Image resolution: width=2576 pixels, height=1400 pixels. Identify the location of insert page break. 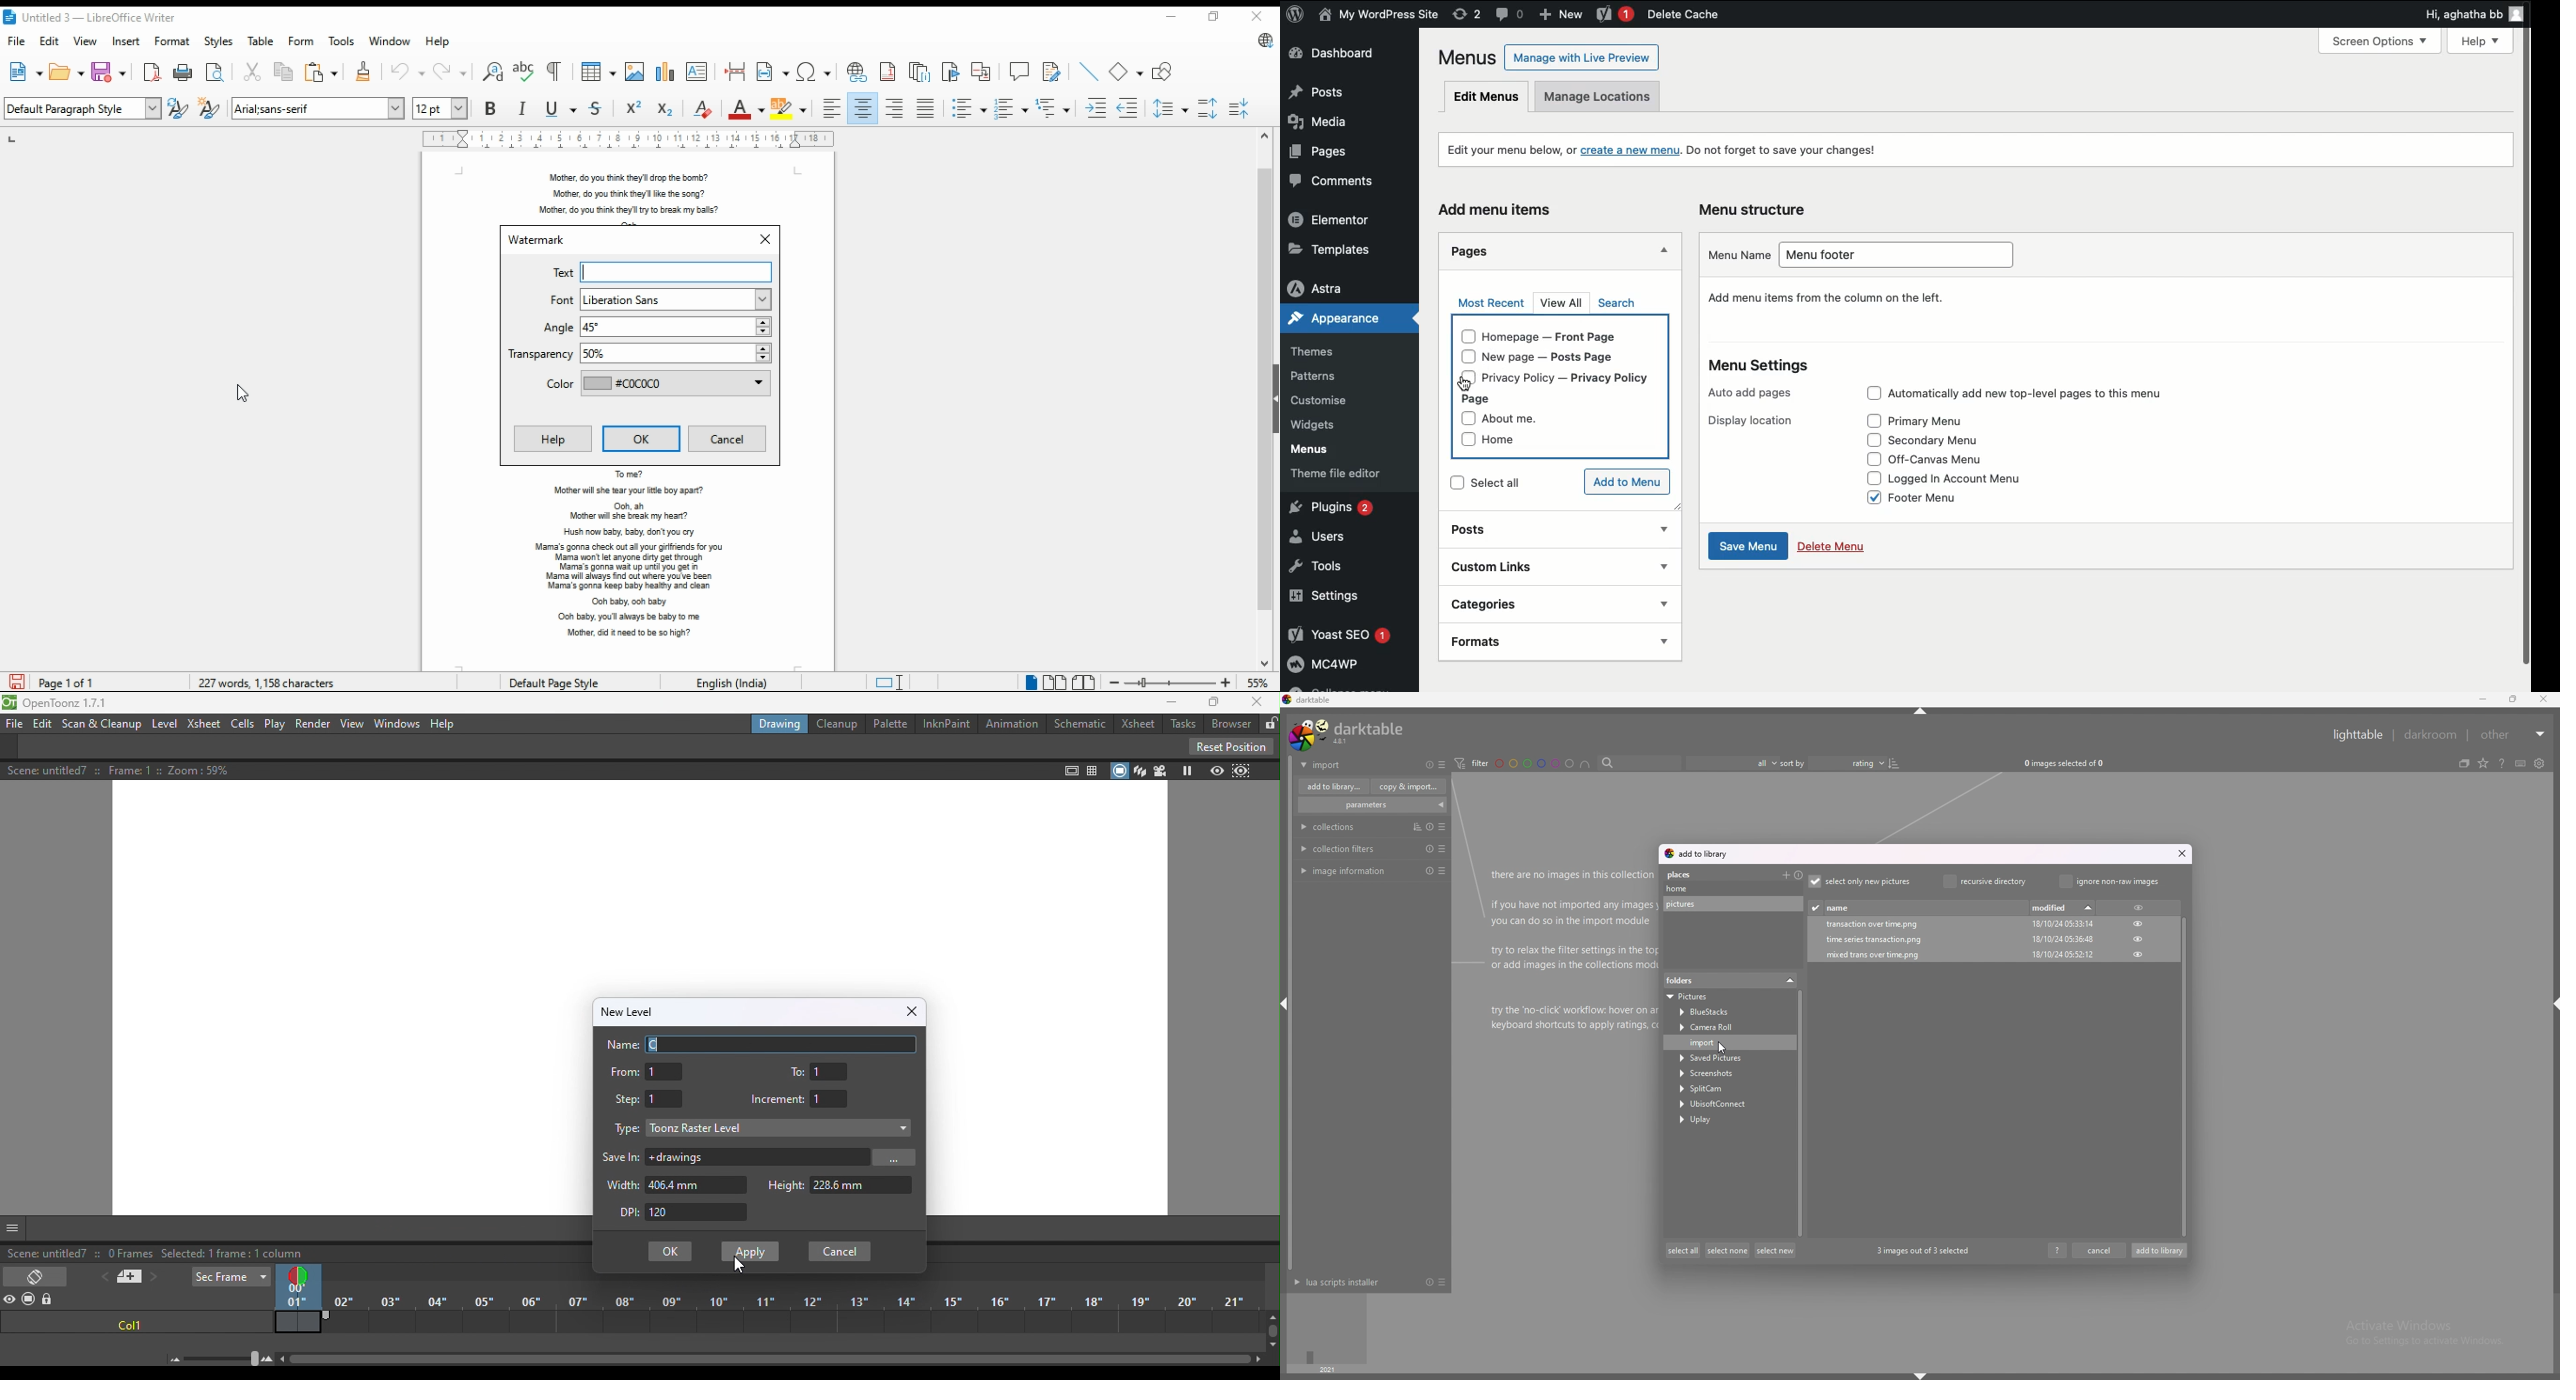
(737, 72).